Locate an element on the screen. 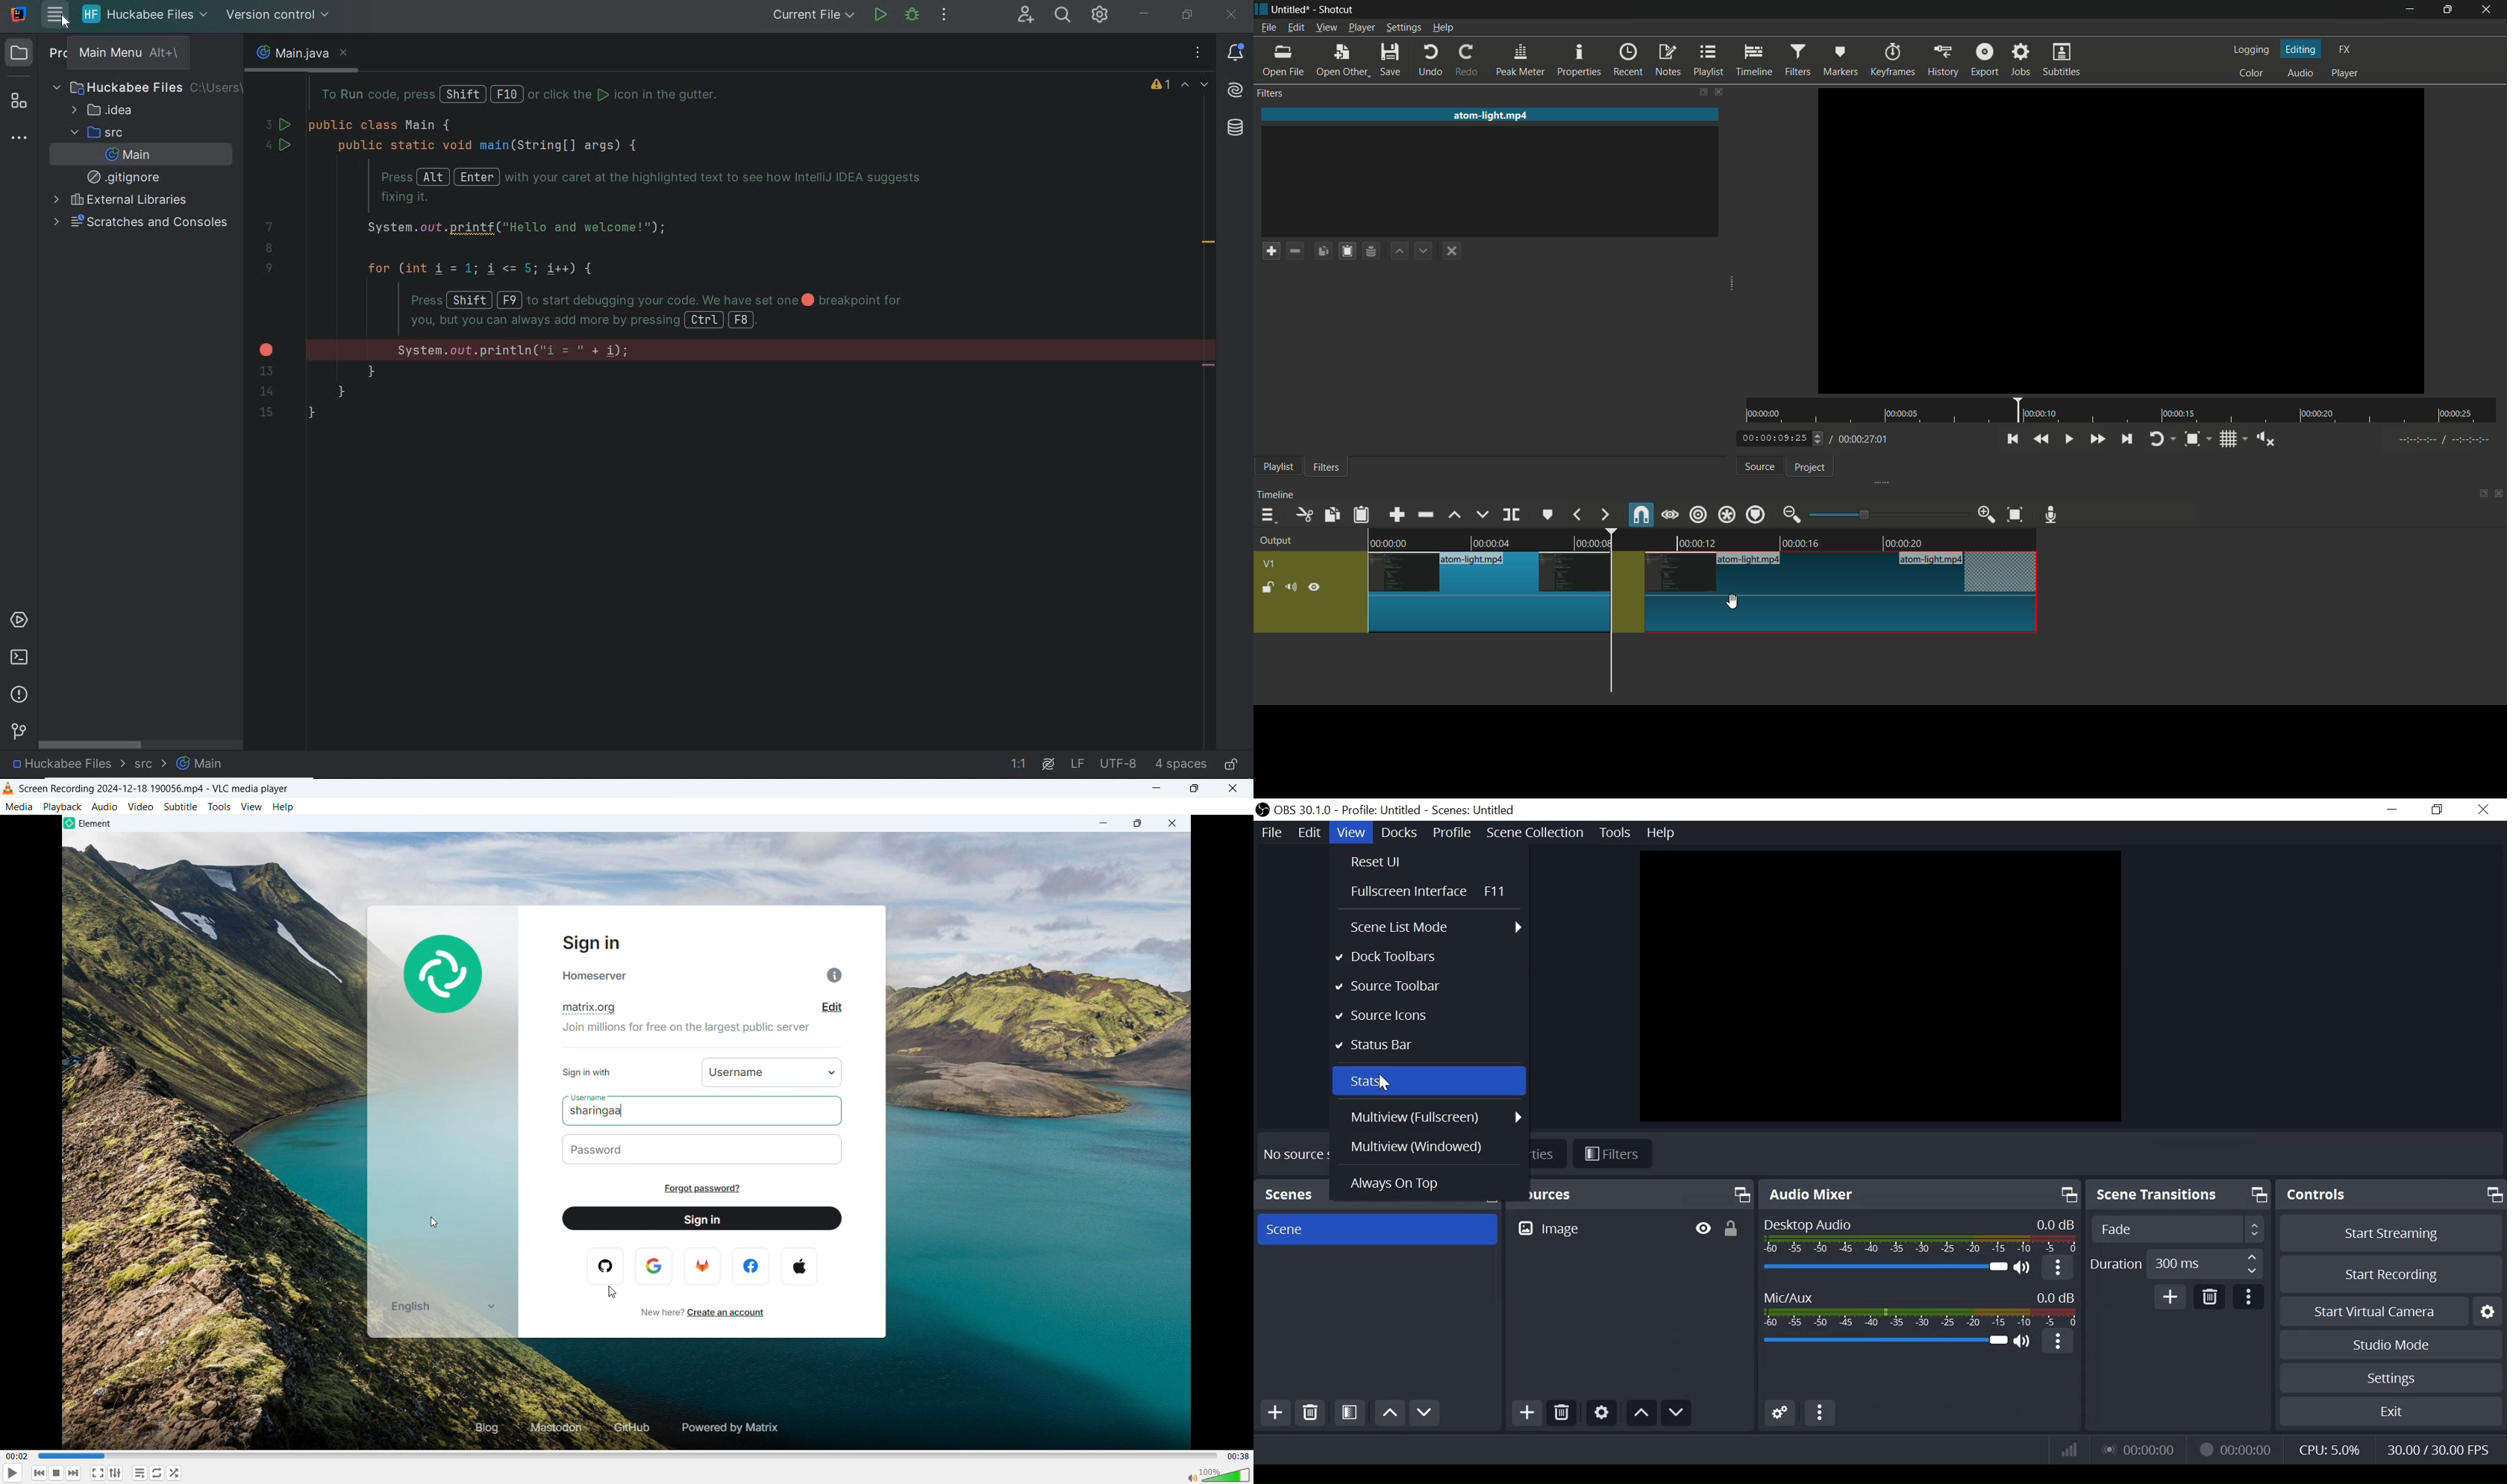 The width and height of the screenshot is (2520, 1484). Hide/Display is located at coordinates (1702, 1226).